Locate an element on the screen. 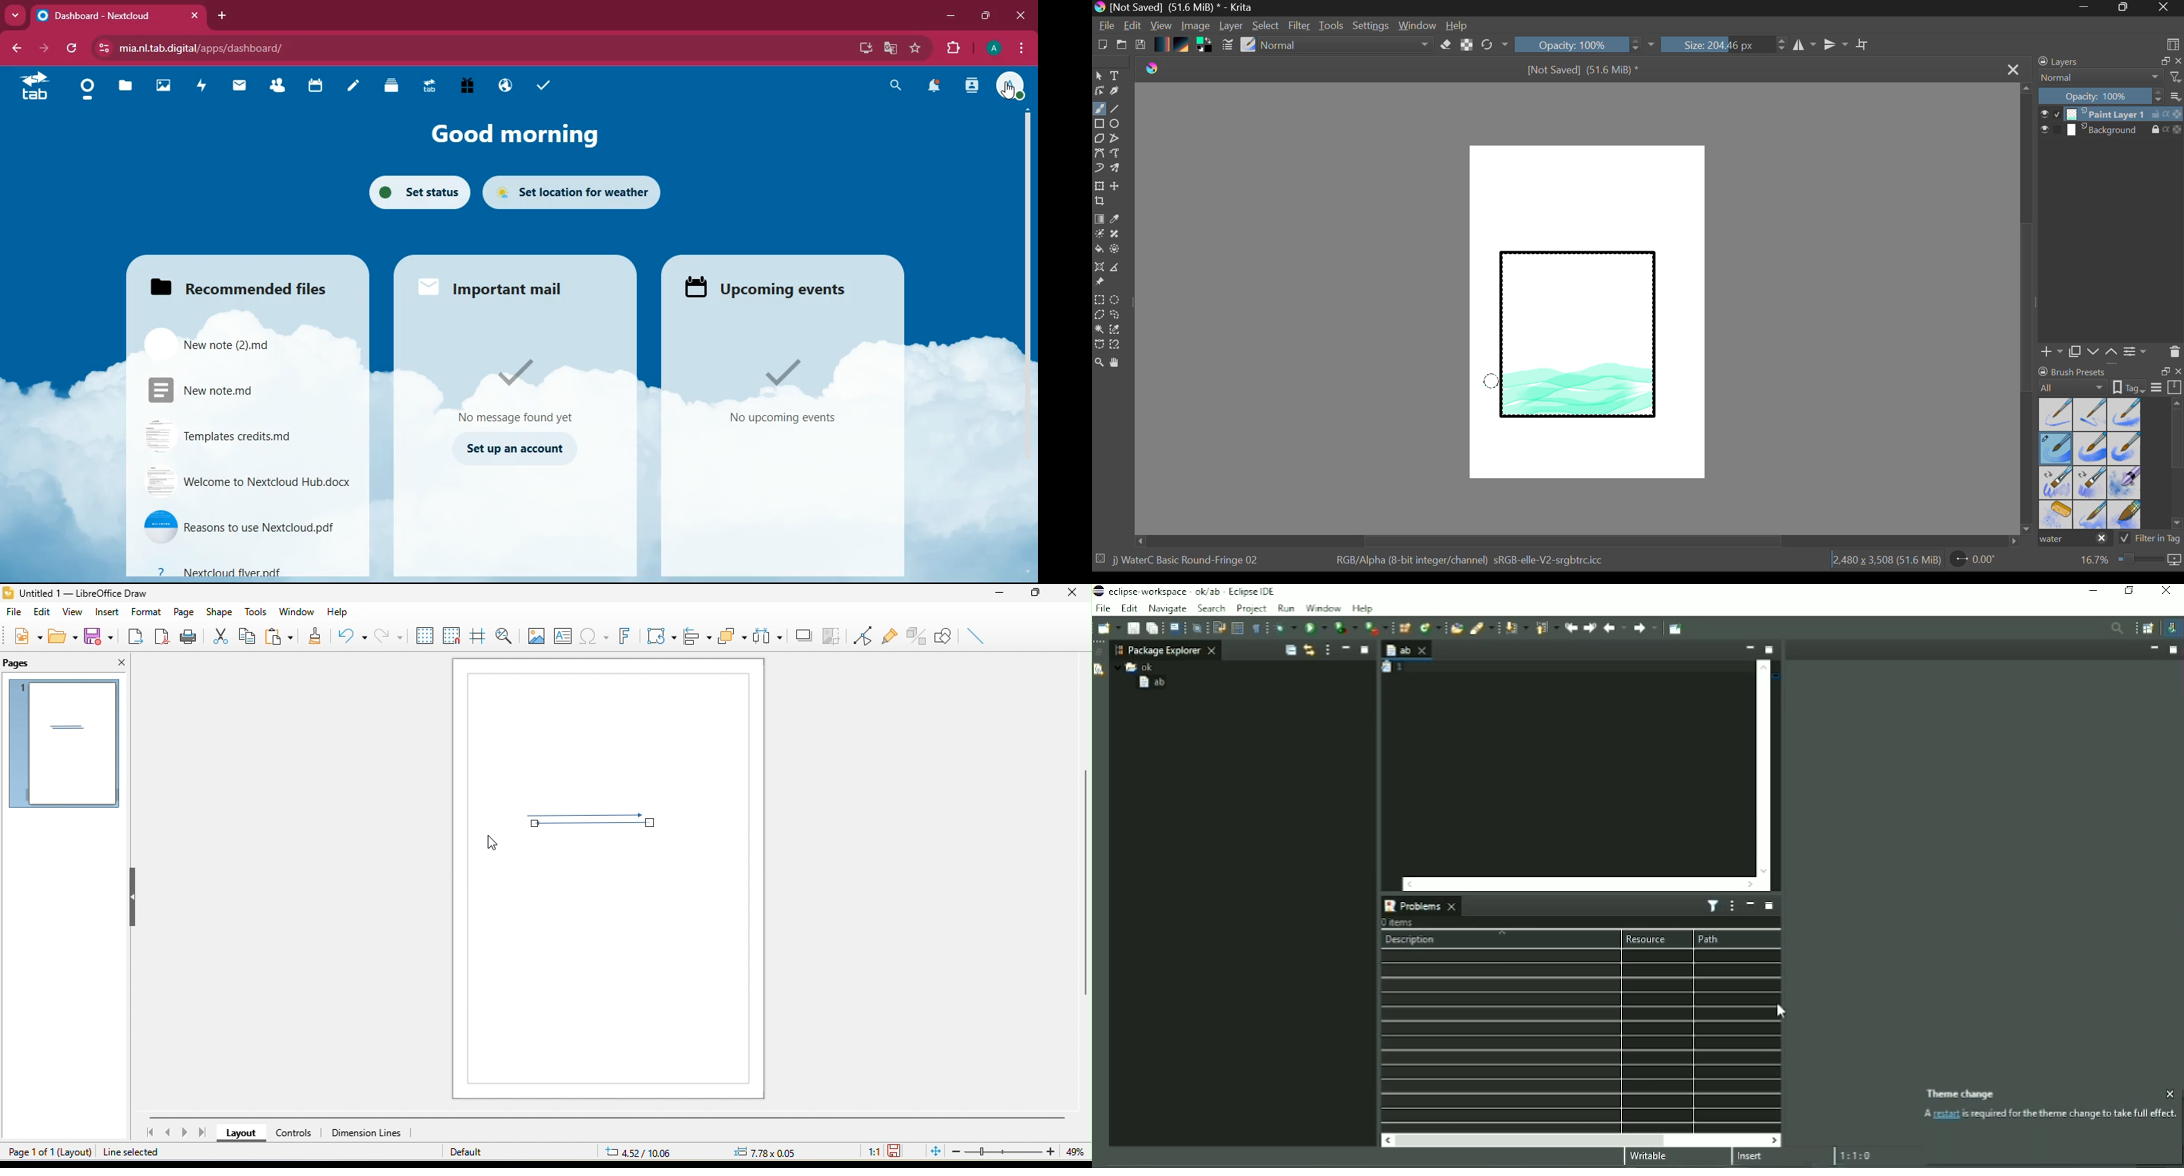  forward is located at coordinates (46, 49).